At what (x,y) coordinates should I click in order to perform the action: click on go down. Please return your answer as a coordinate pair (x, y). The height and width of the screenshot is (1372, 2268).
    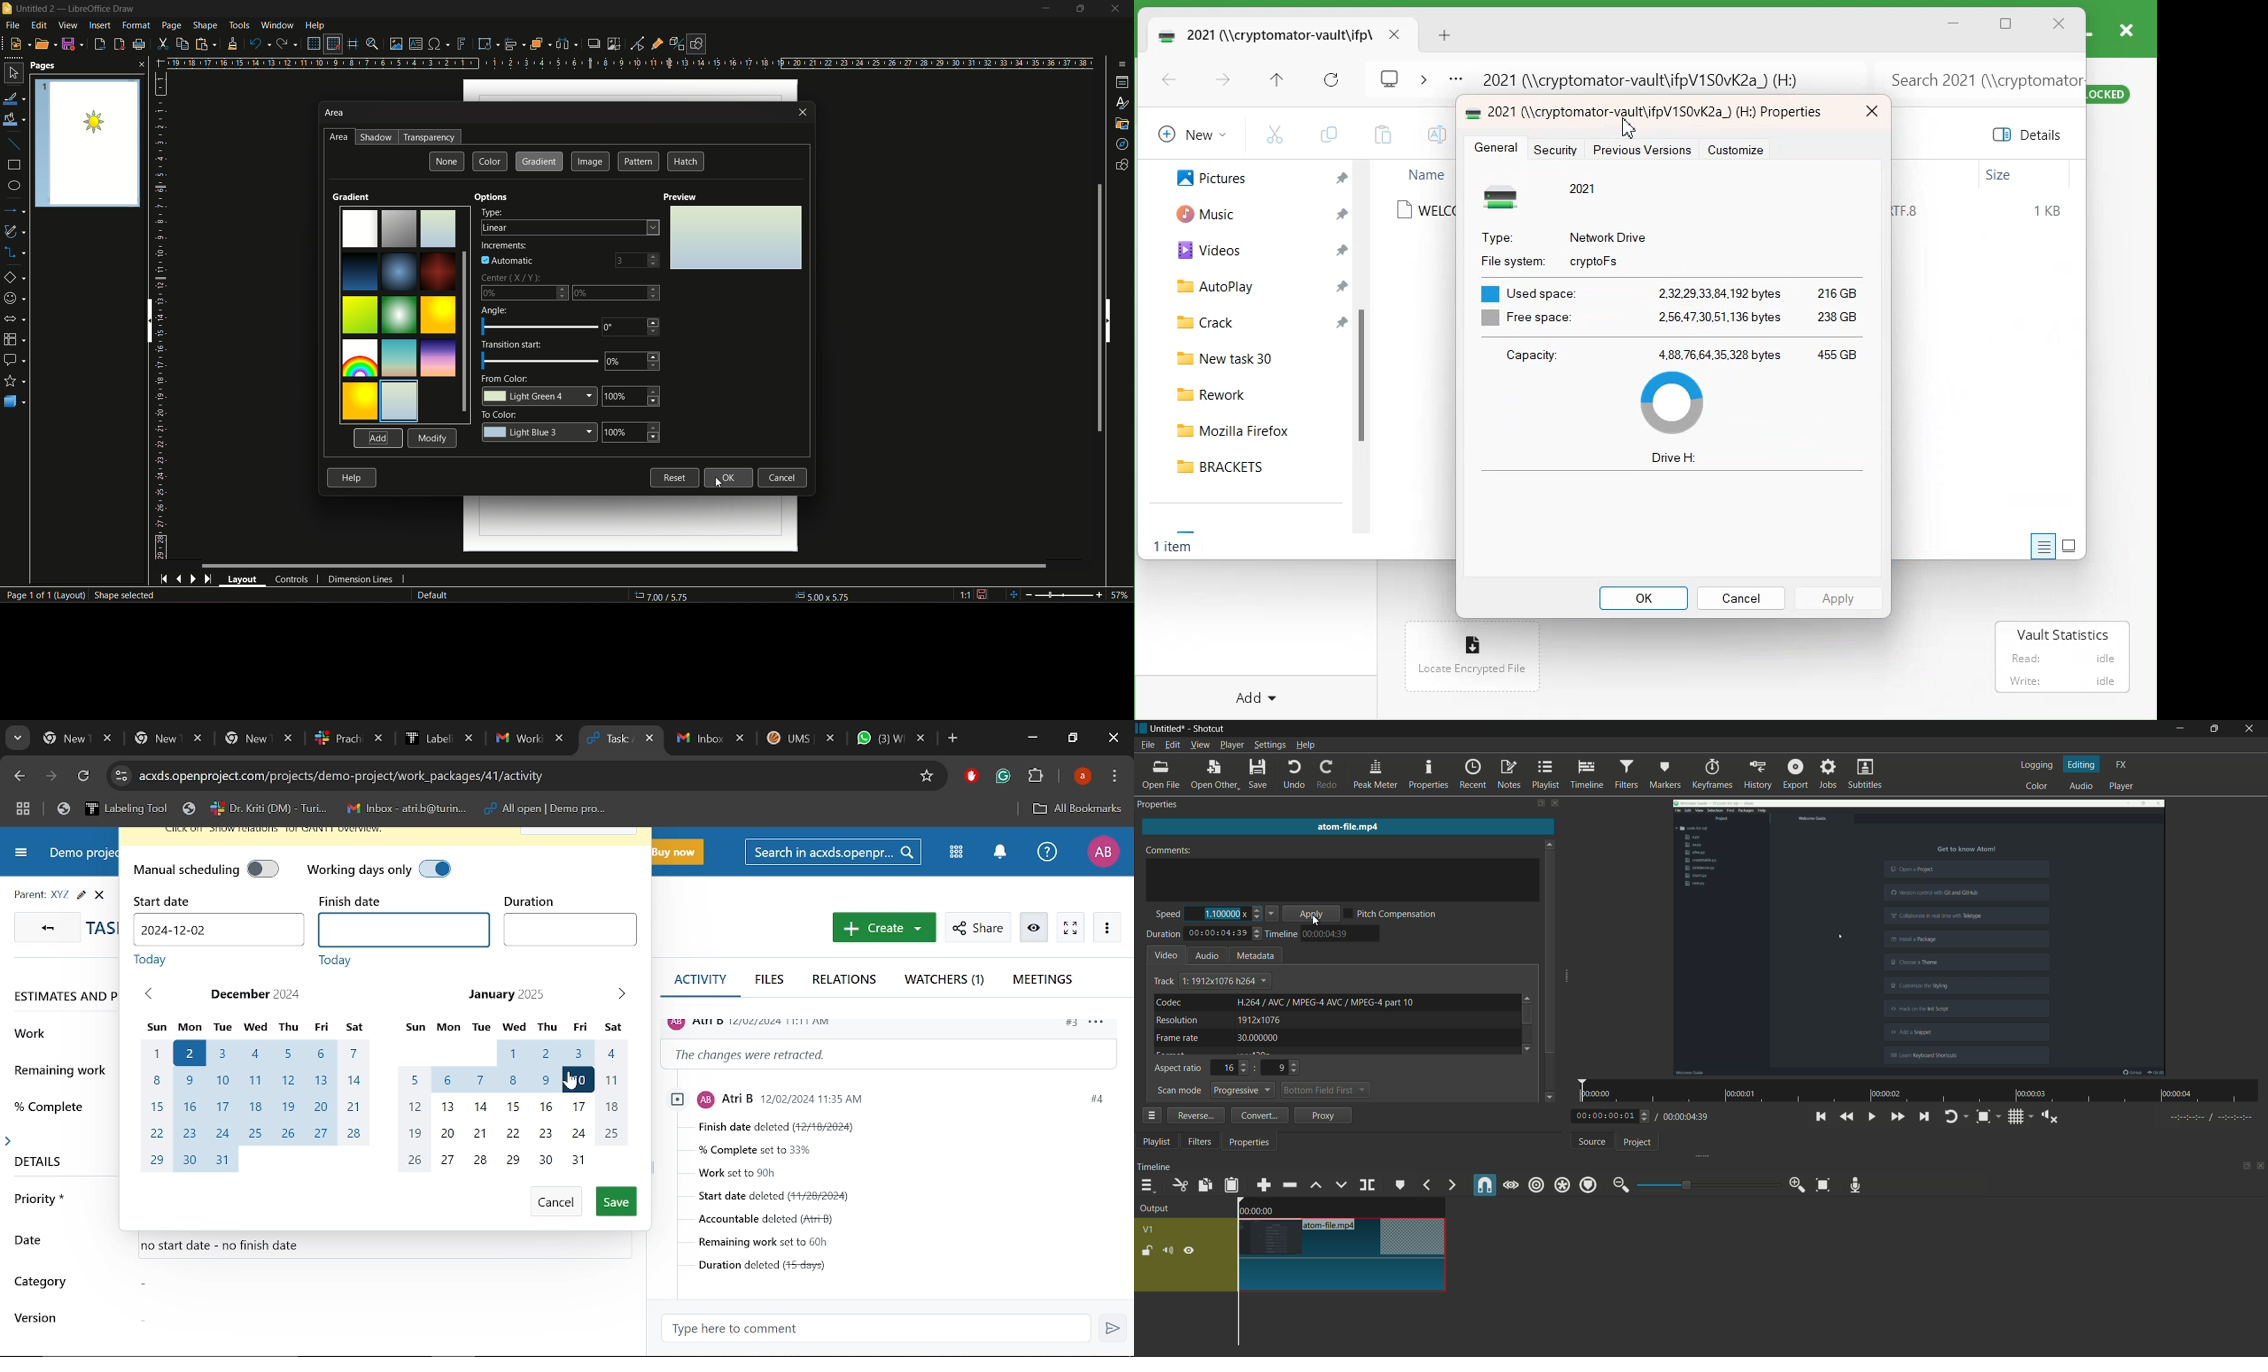
    Looking at the image, I should click on (1551, 1096).